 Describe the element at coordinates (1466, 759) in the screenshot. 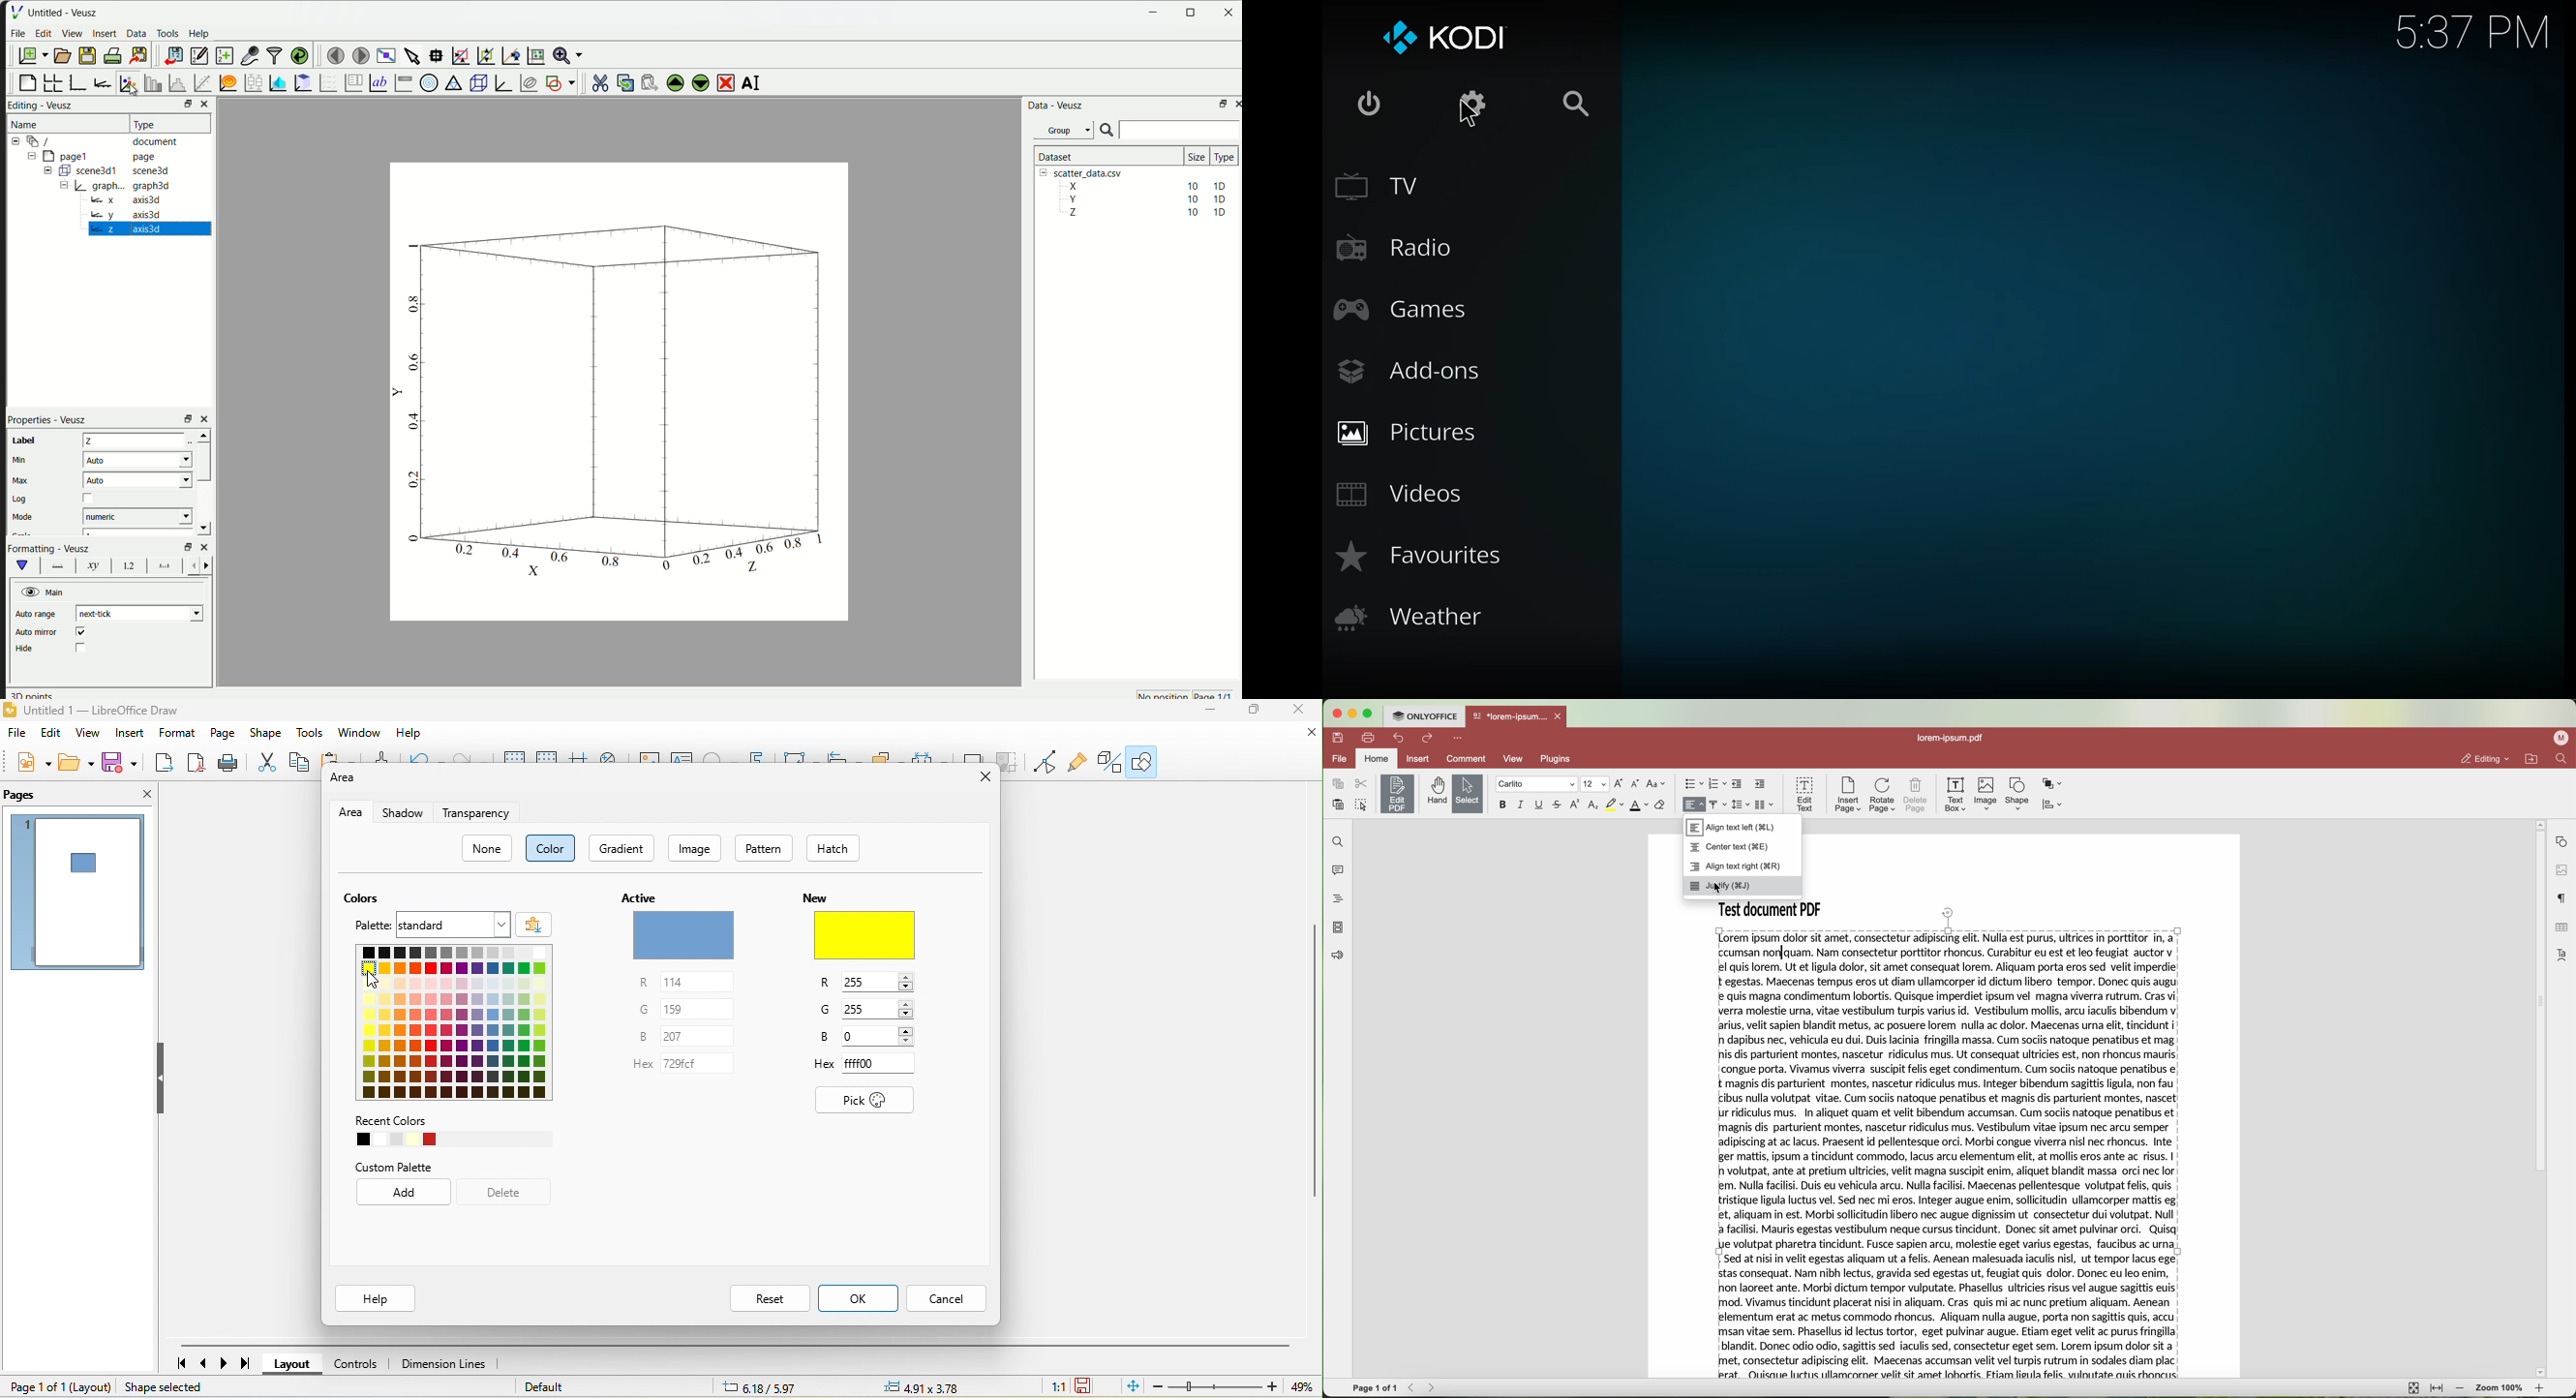

I see `comment` at that location.